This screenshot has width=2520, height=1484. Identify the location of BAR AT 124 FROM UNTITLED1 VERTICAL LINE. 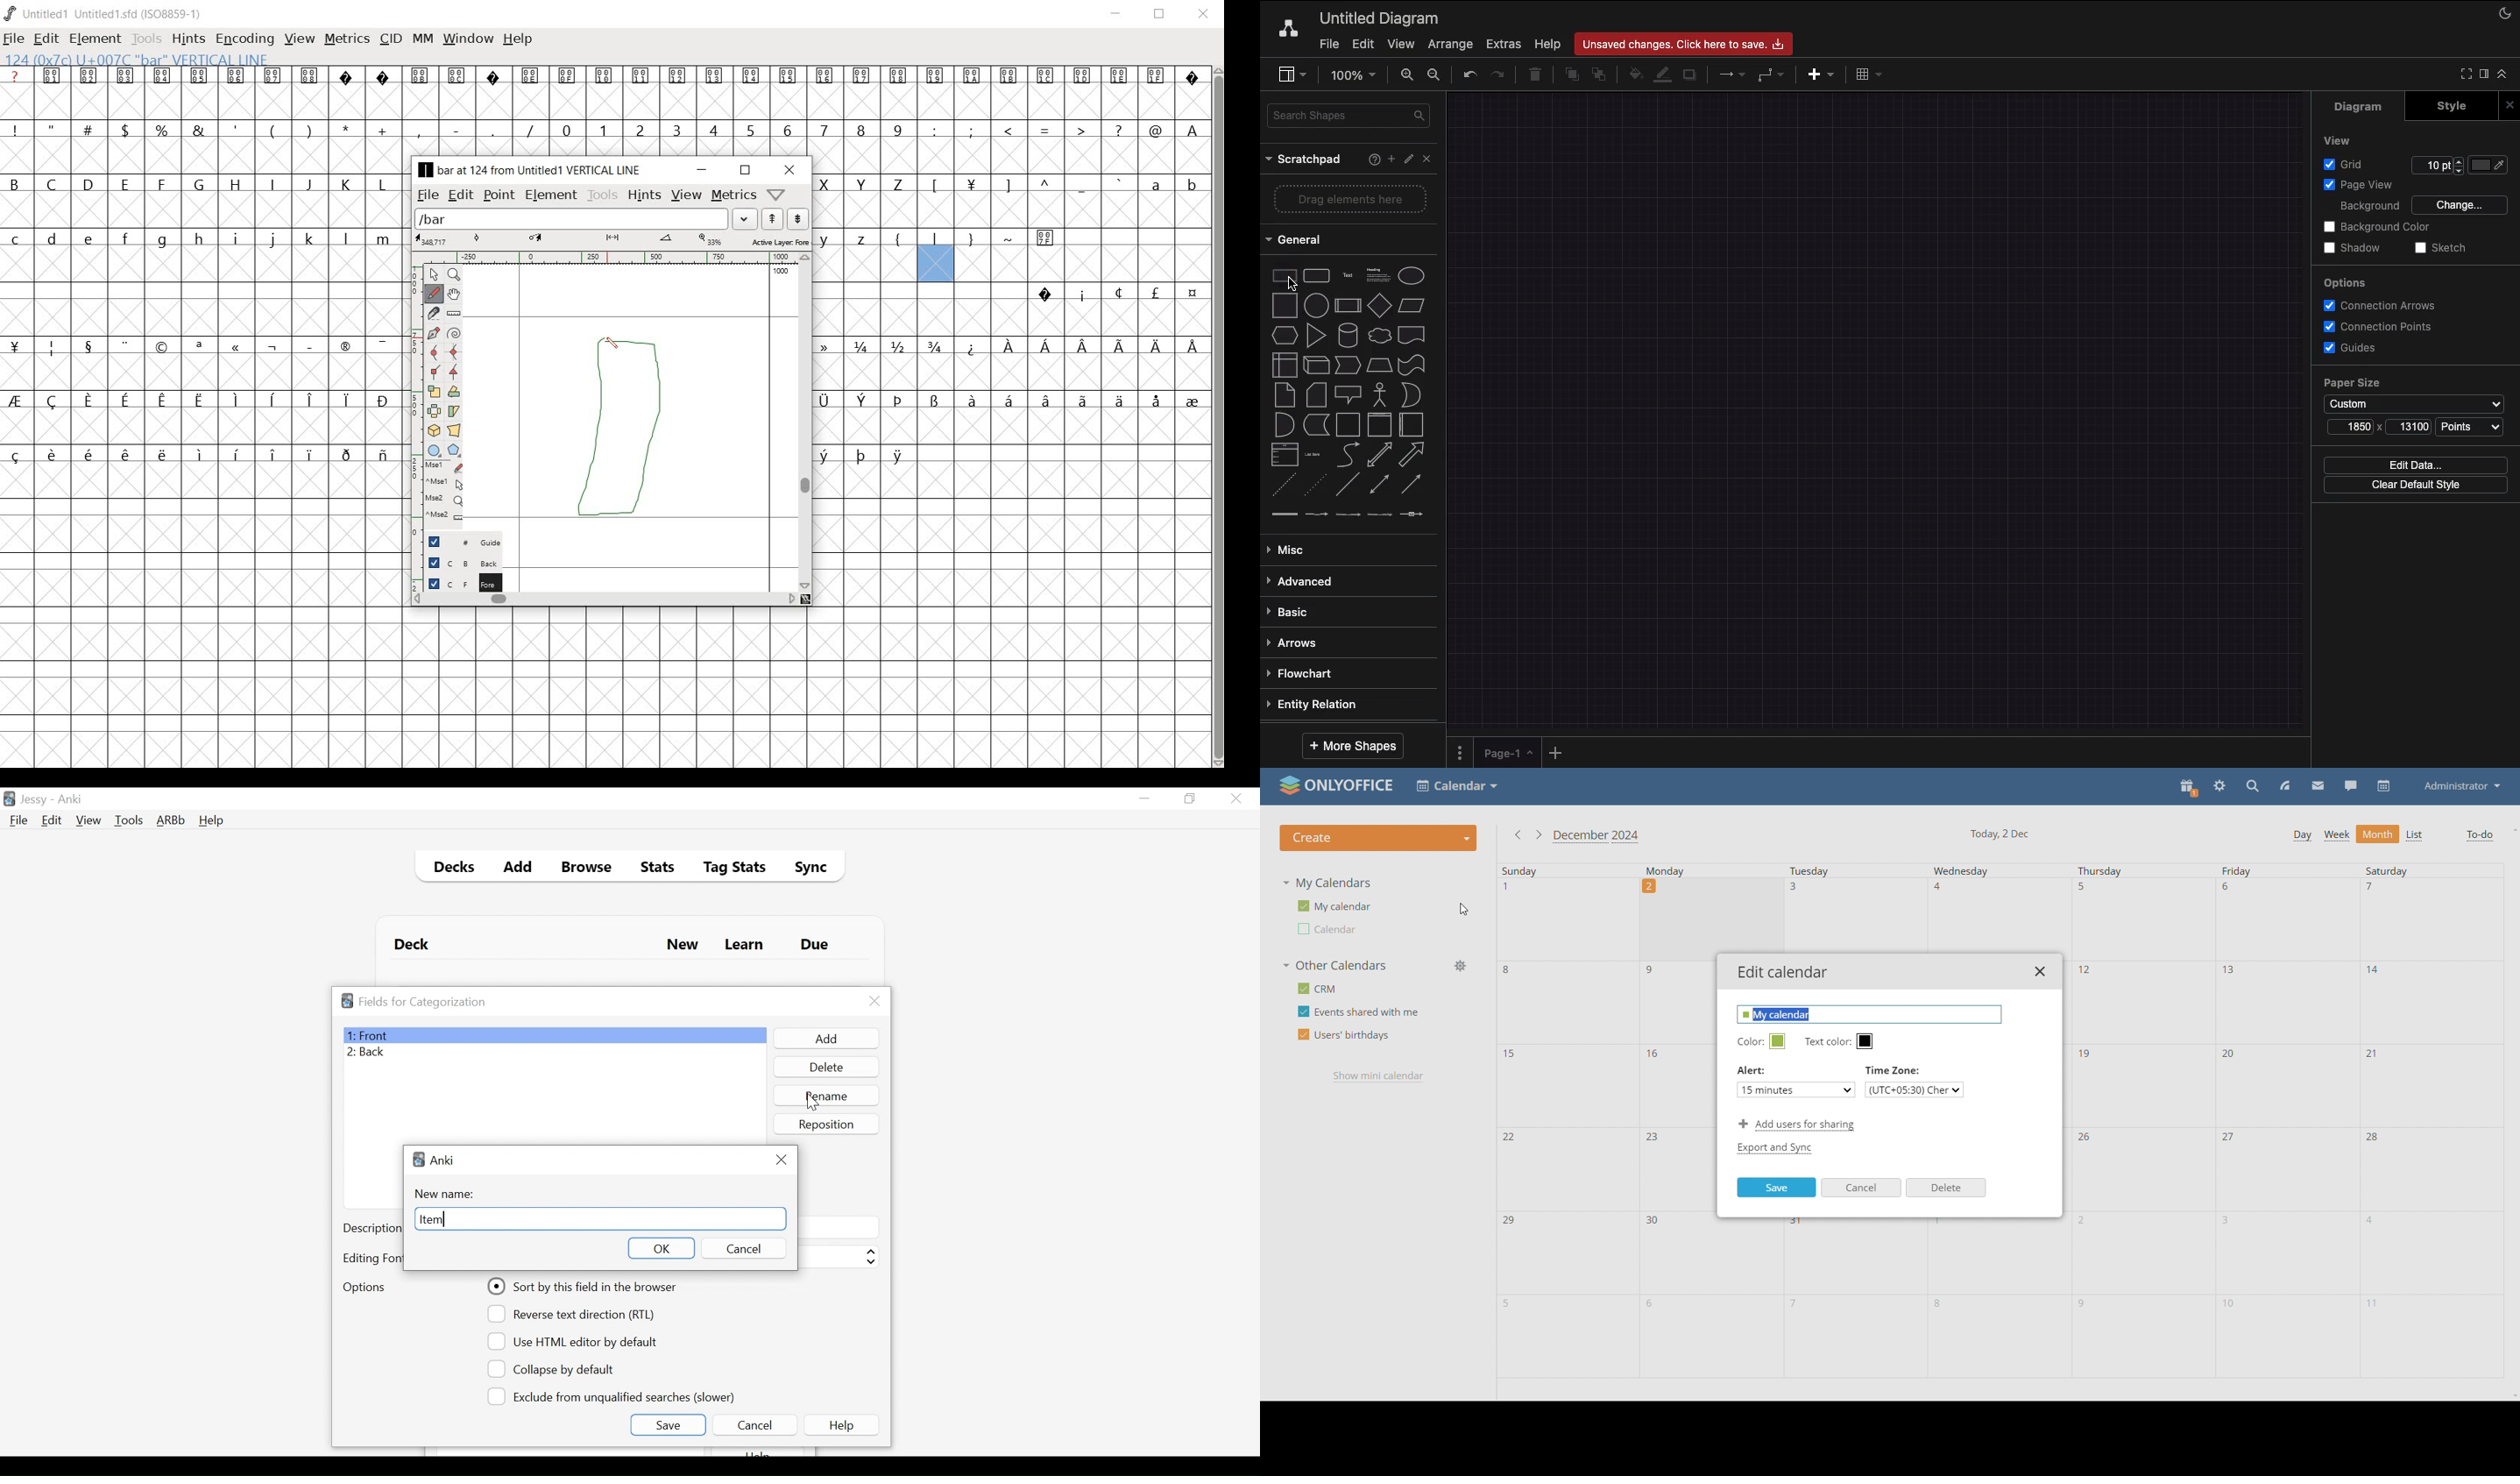
(532, 171).